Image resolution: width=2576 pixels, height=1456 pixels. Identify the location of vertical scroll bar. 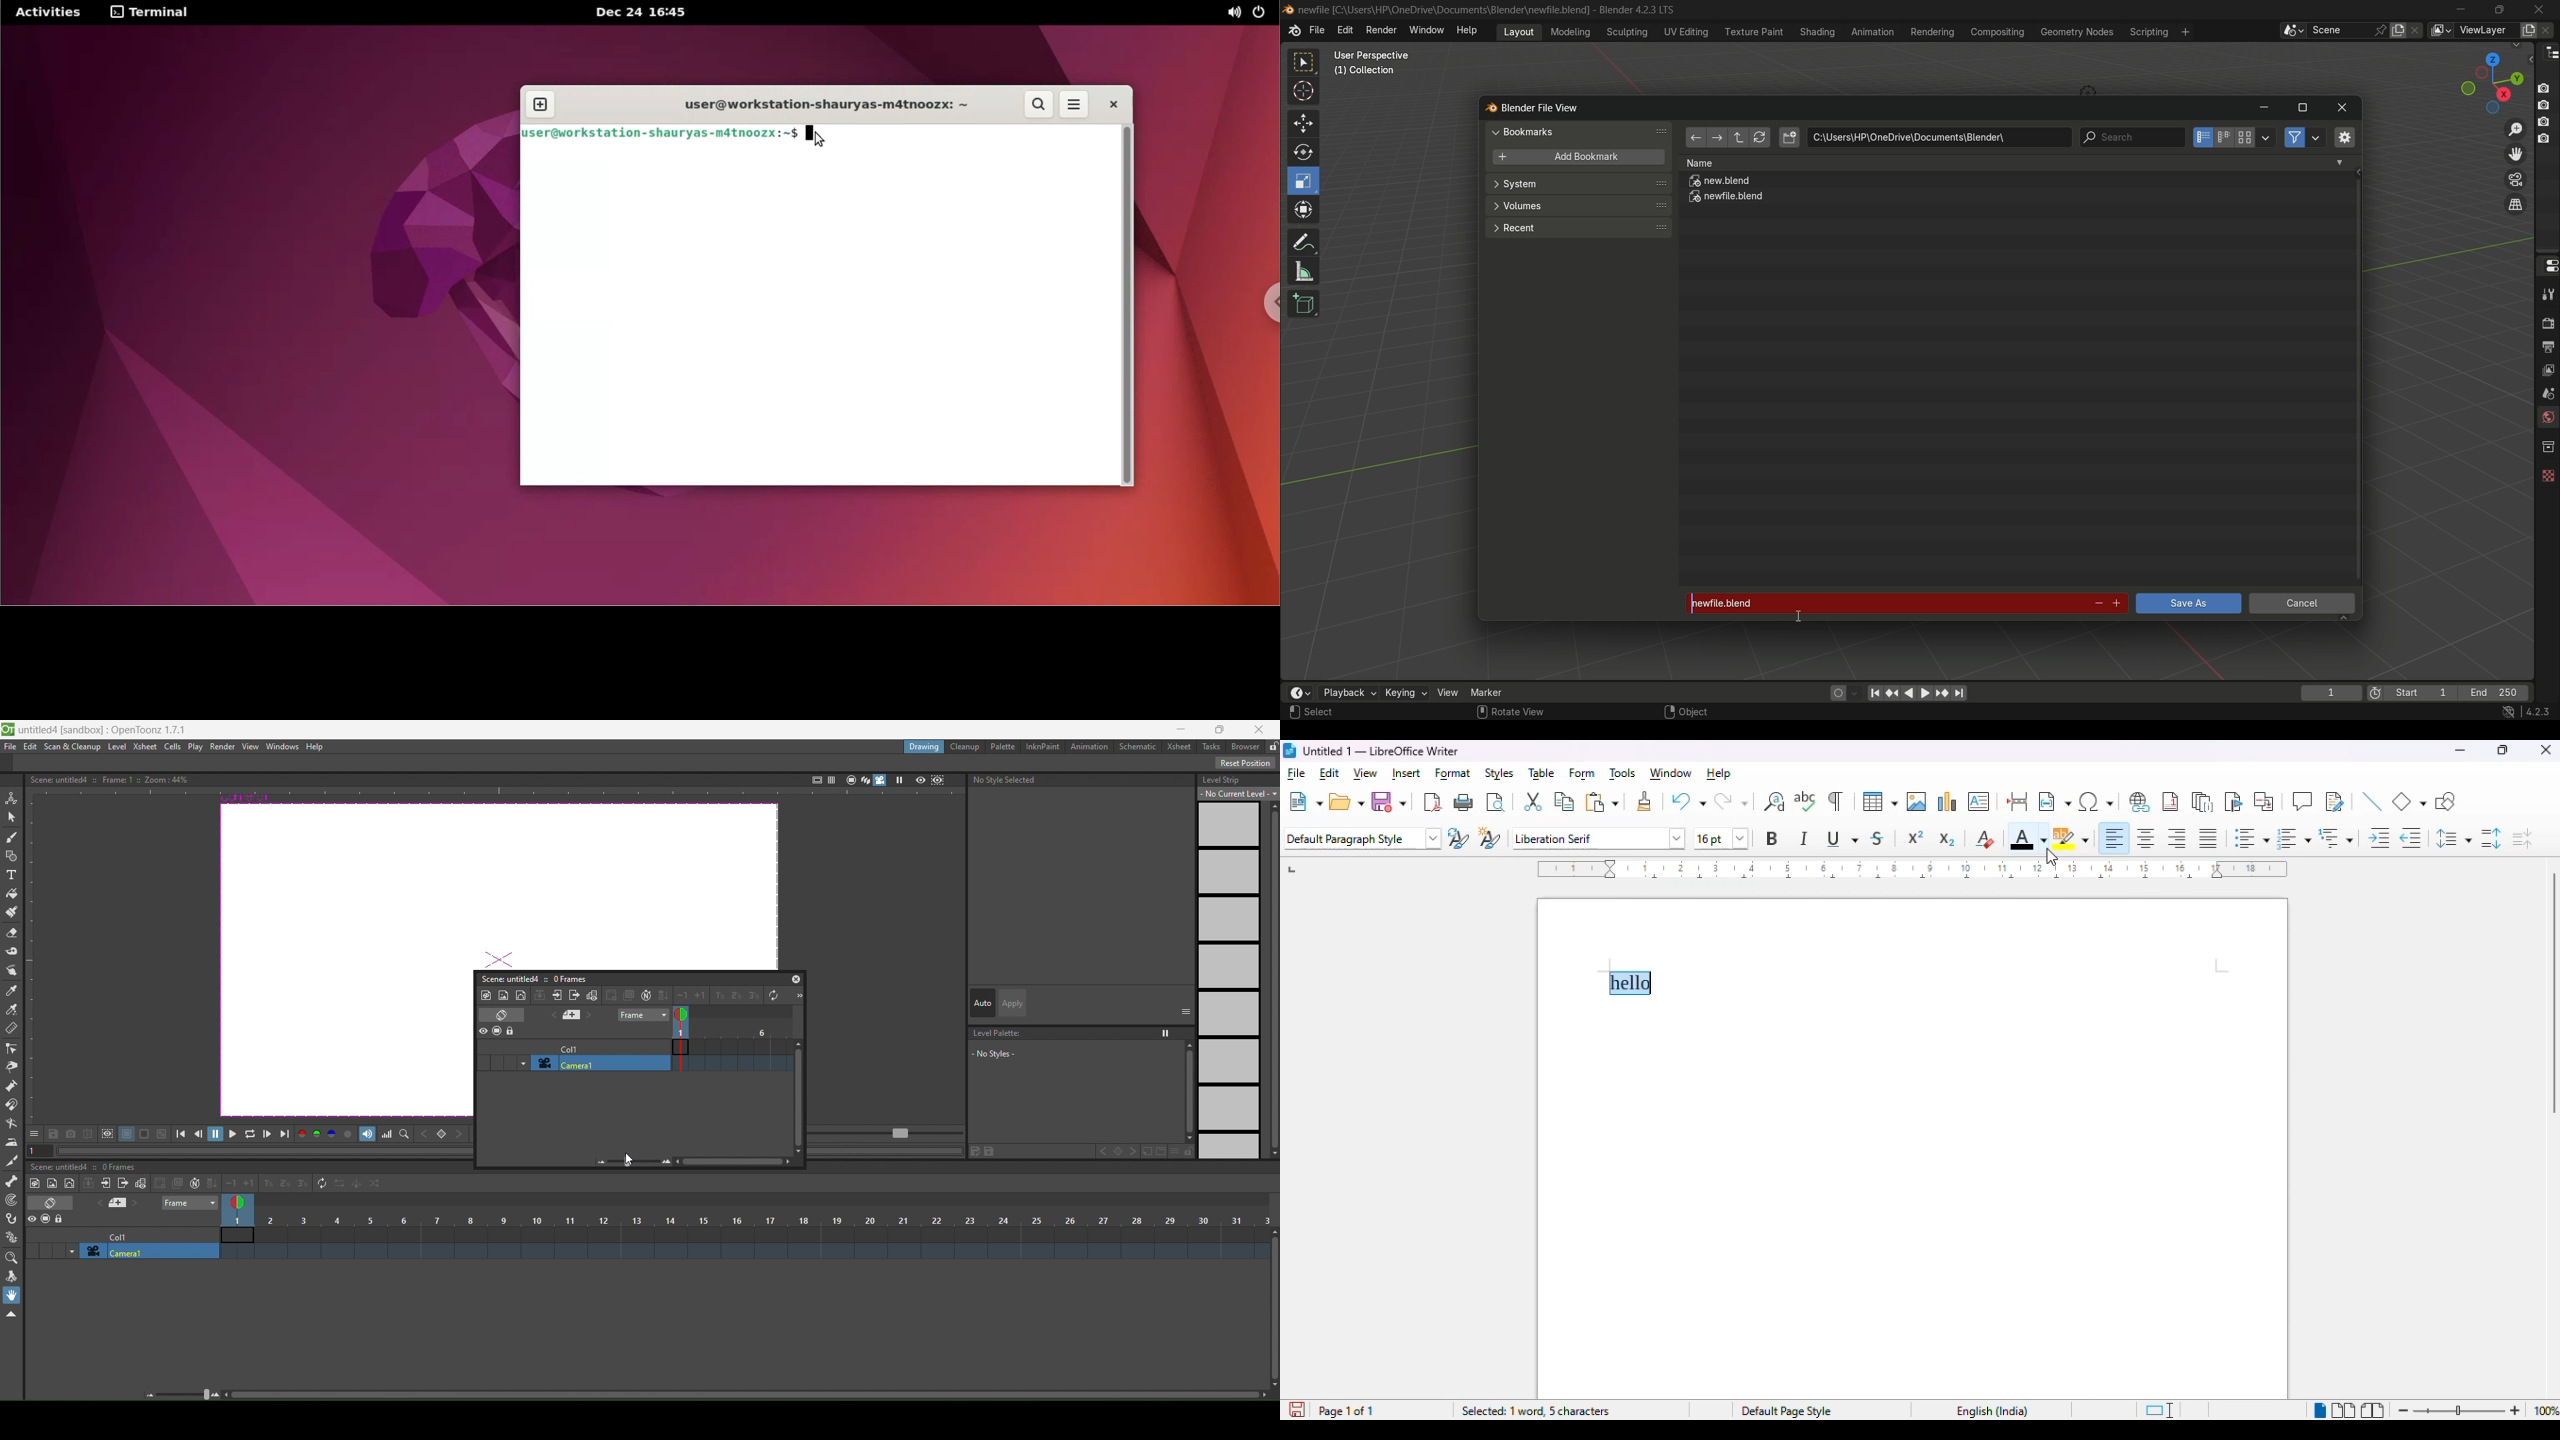
(2552, 994).